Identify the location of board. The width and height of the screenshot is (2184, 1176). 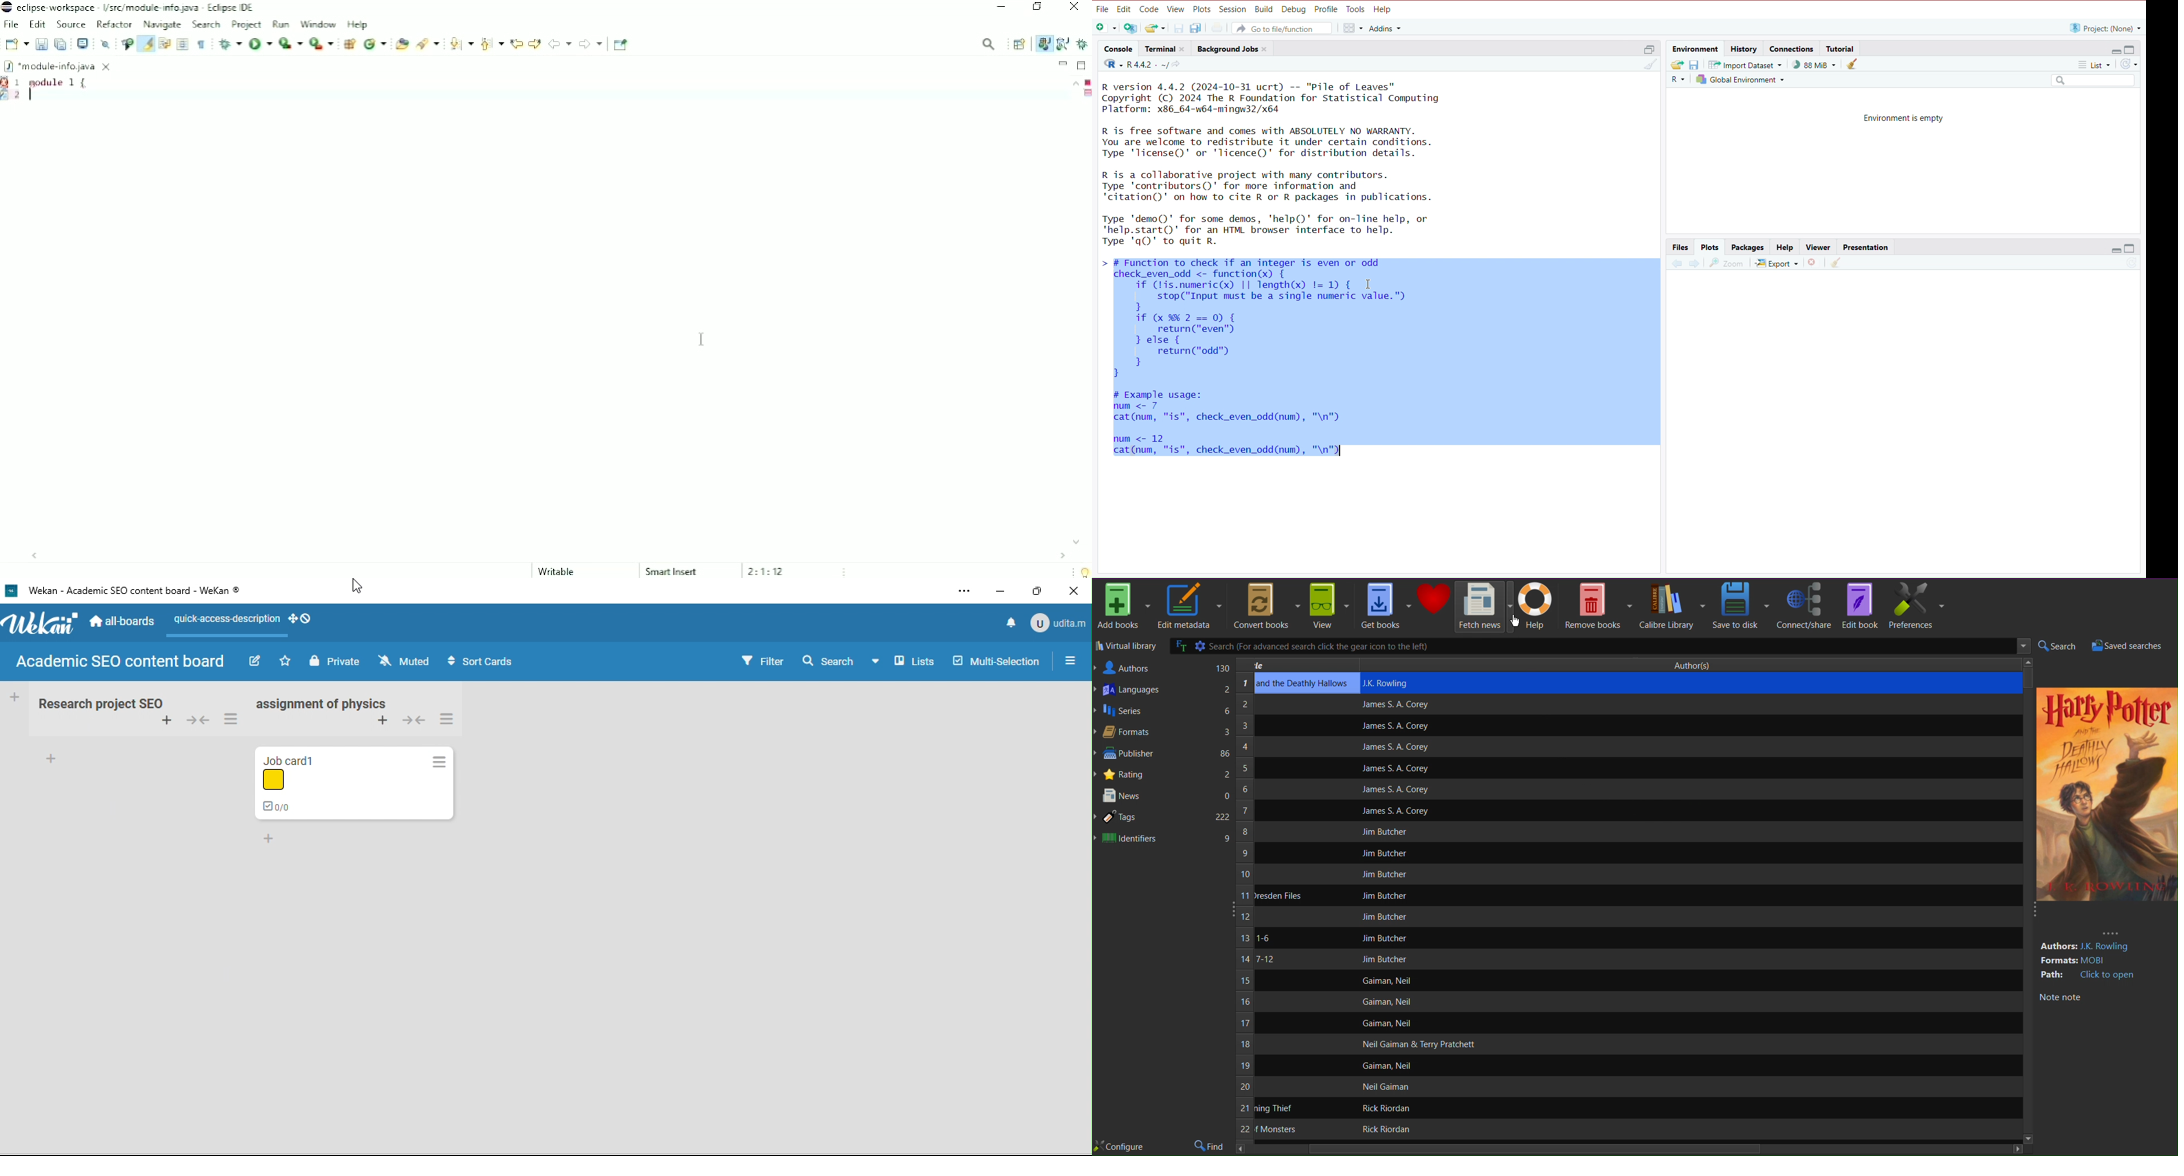
(122, 661).